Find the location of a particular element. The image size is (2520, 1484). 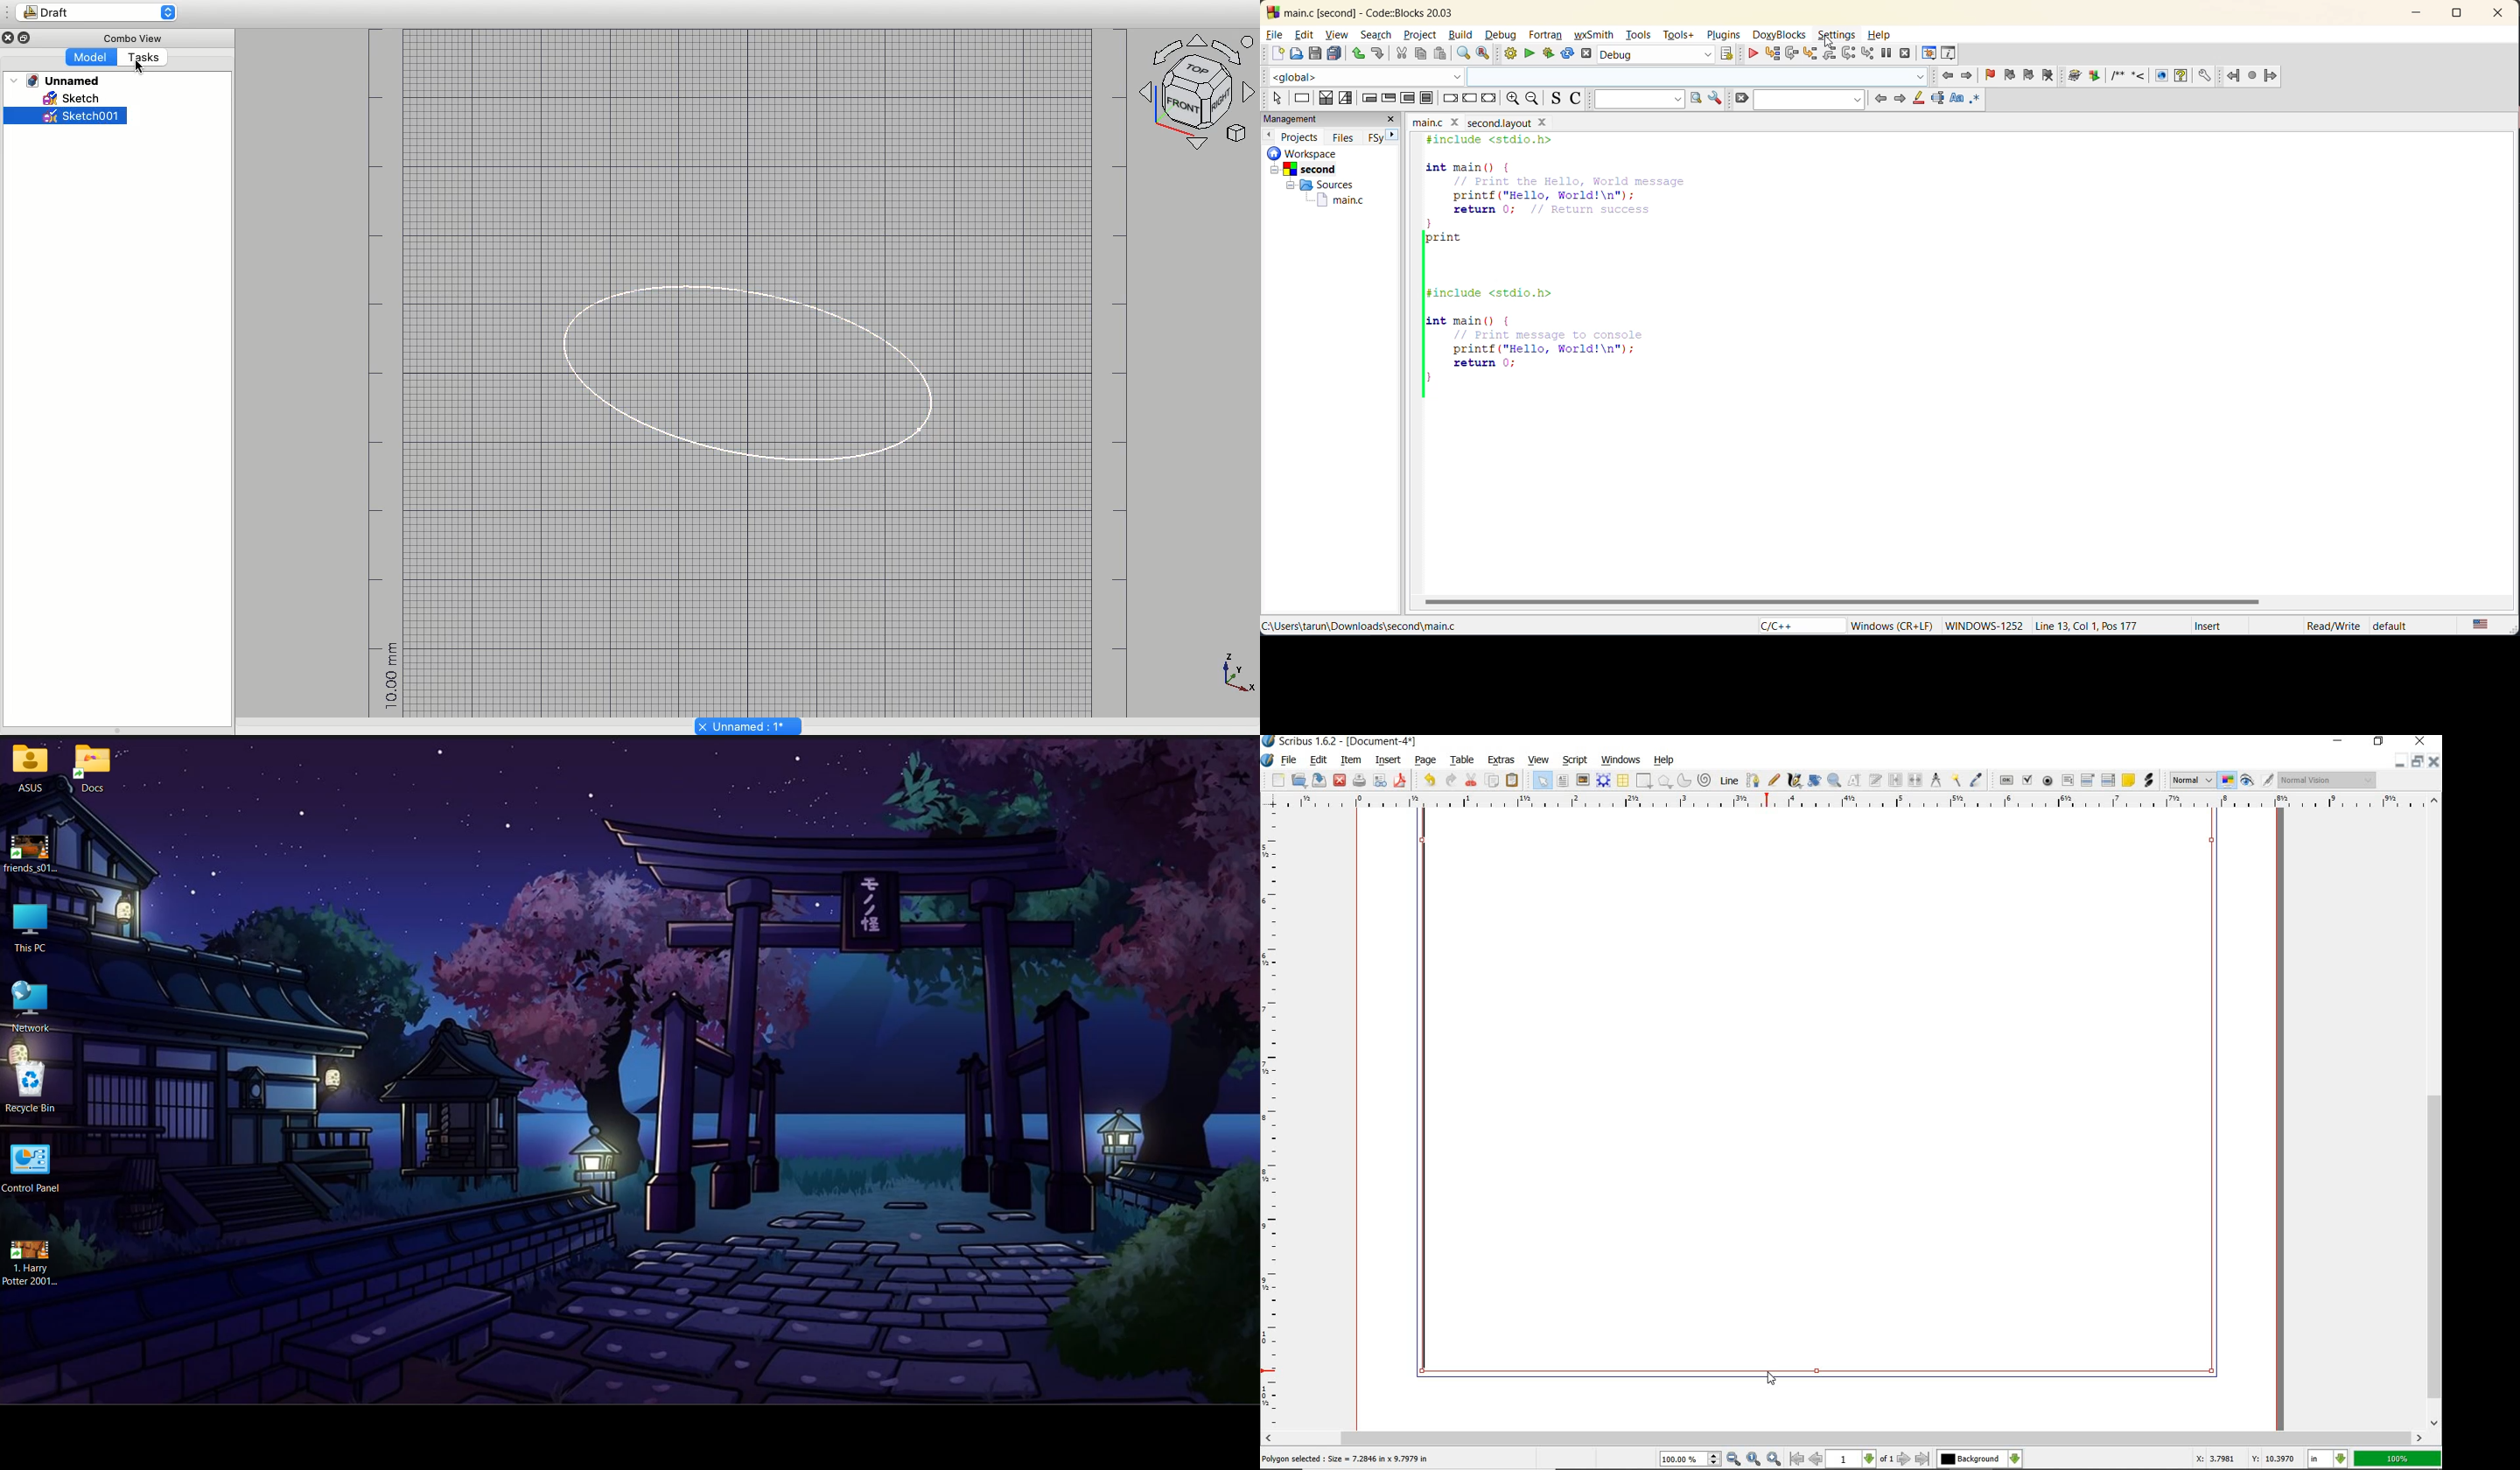

Axes is located at coordinates (1237, 676).